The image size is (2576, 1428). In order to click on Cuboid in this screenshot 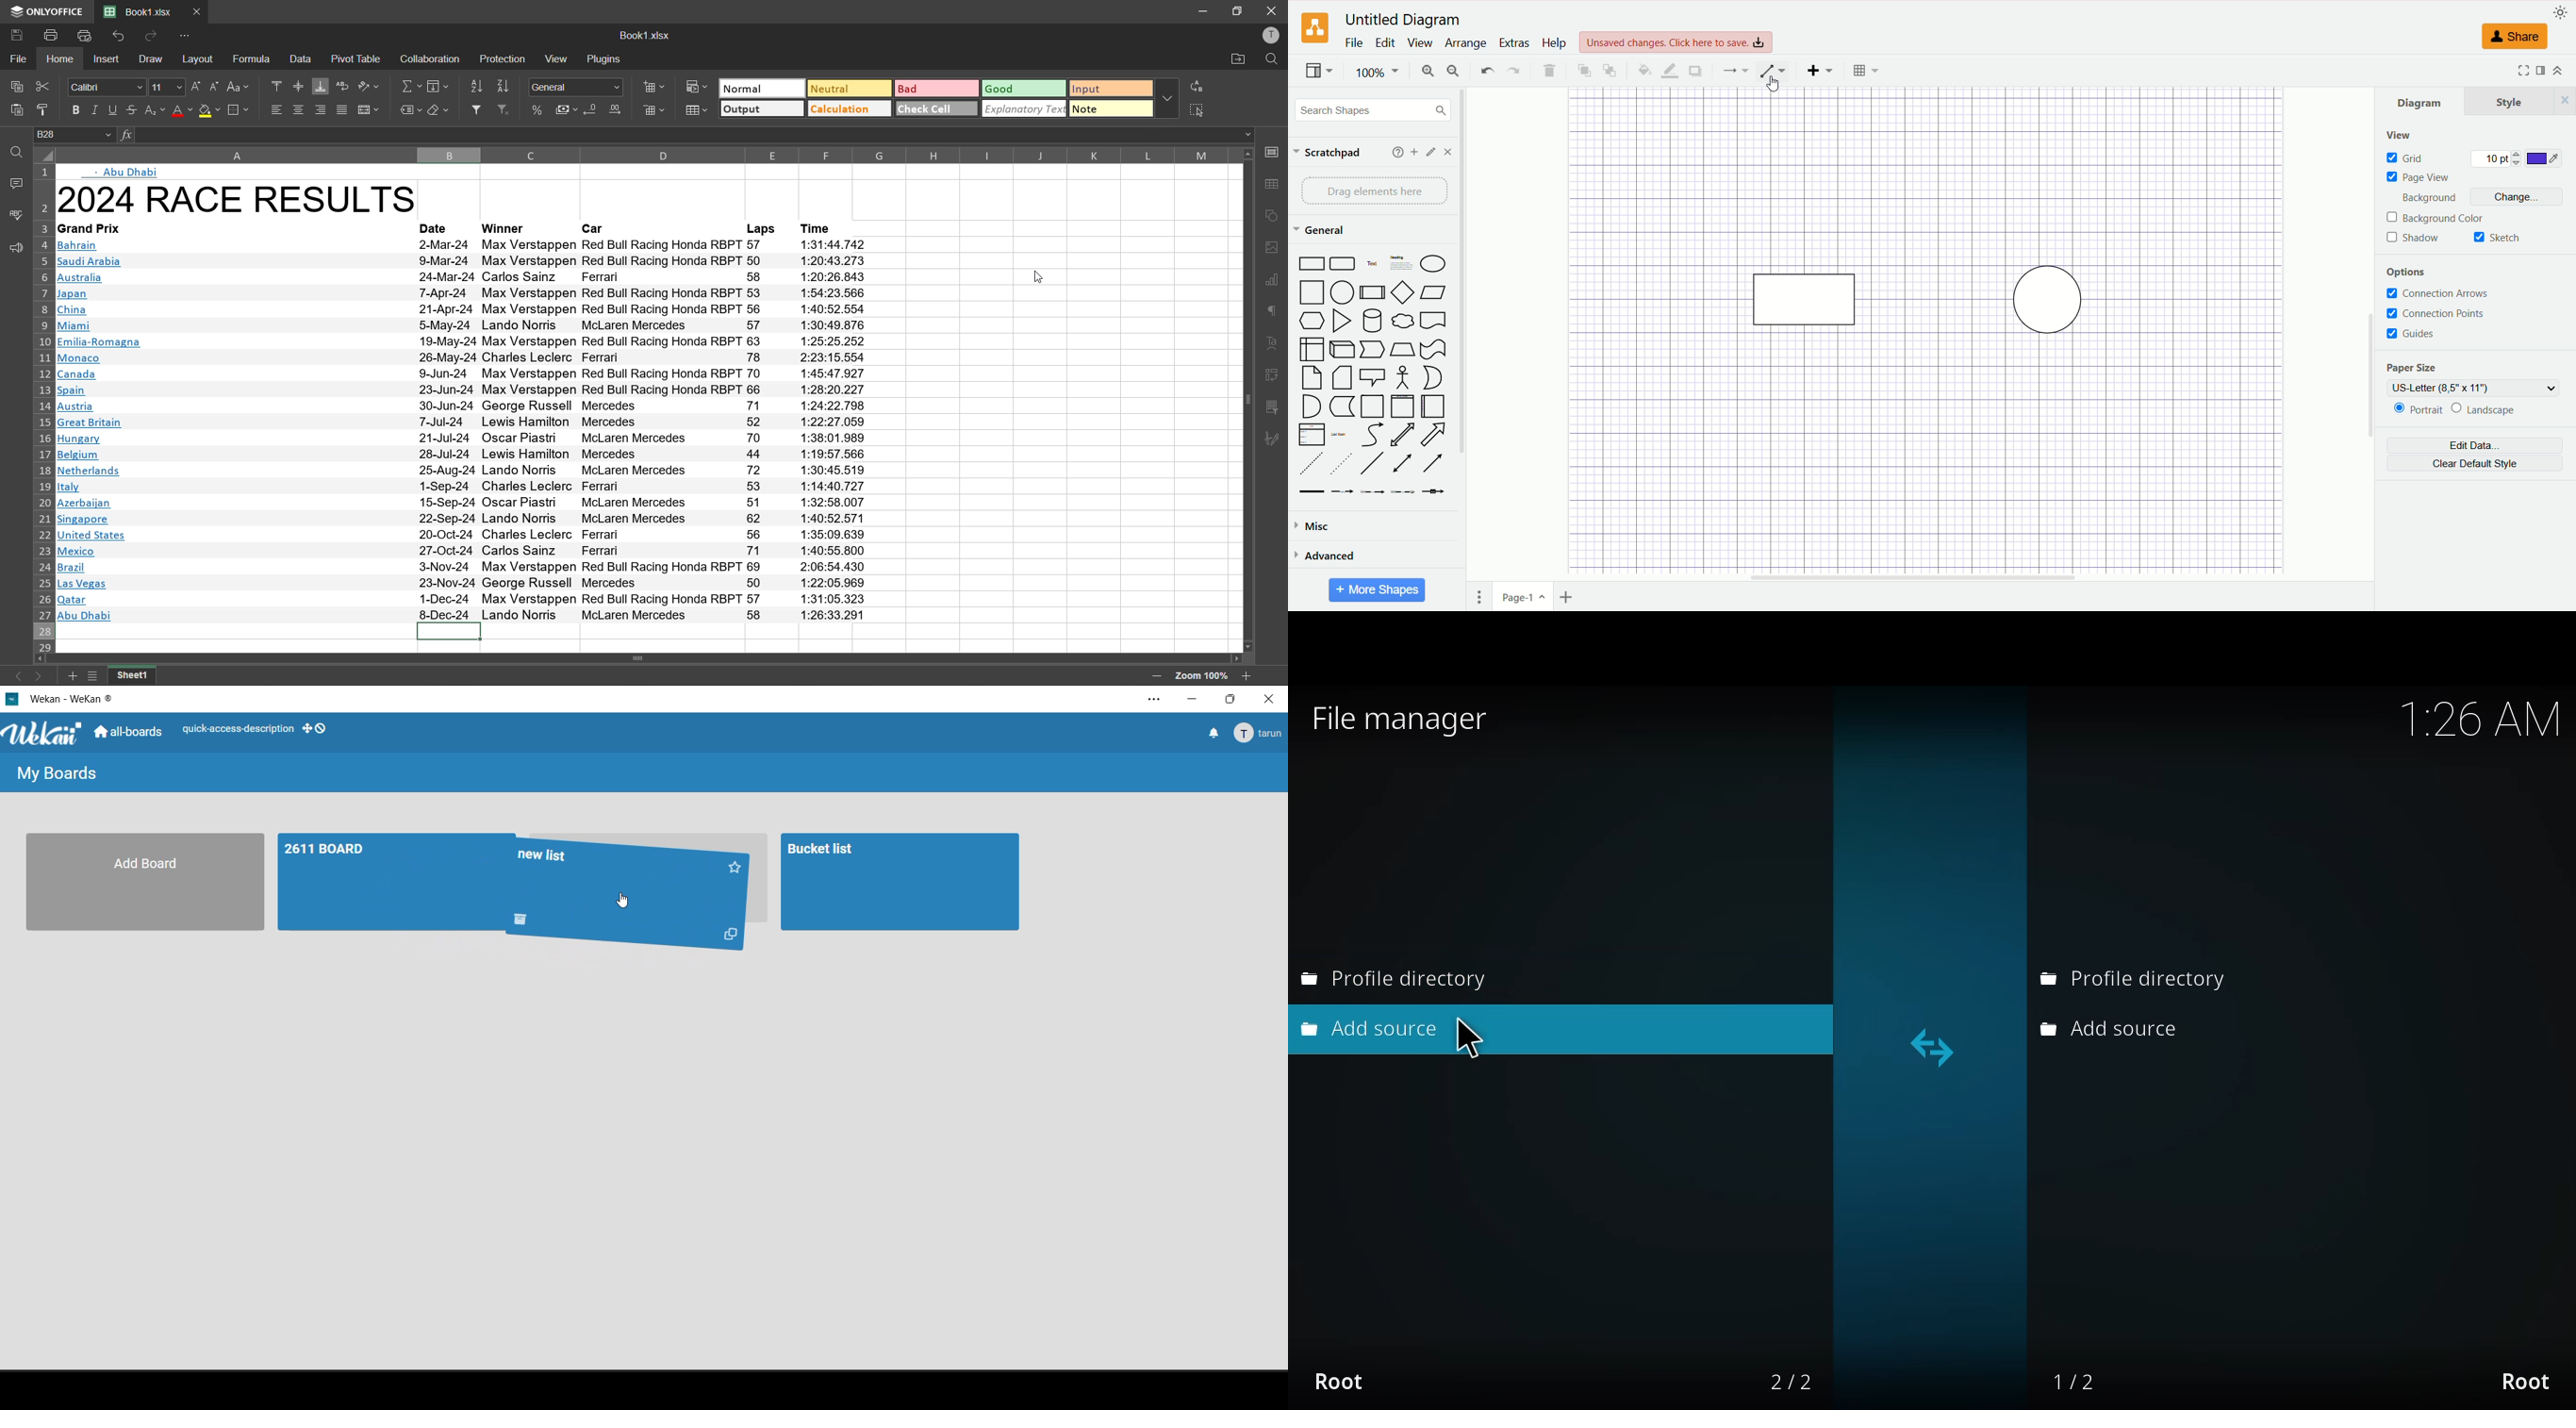, I will do `click(1344, 350)`.